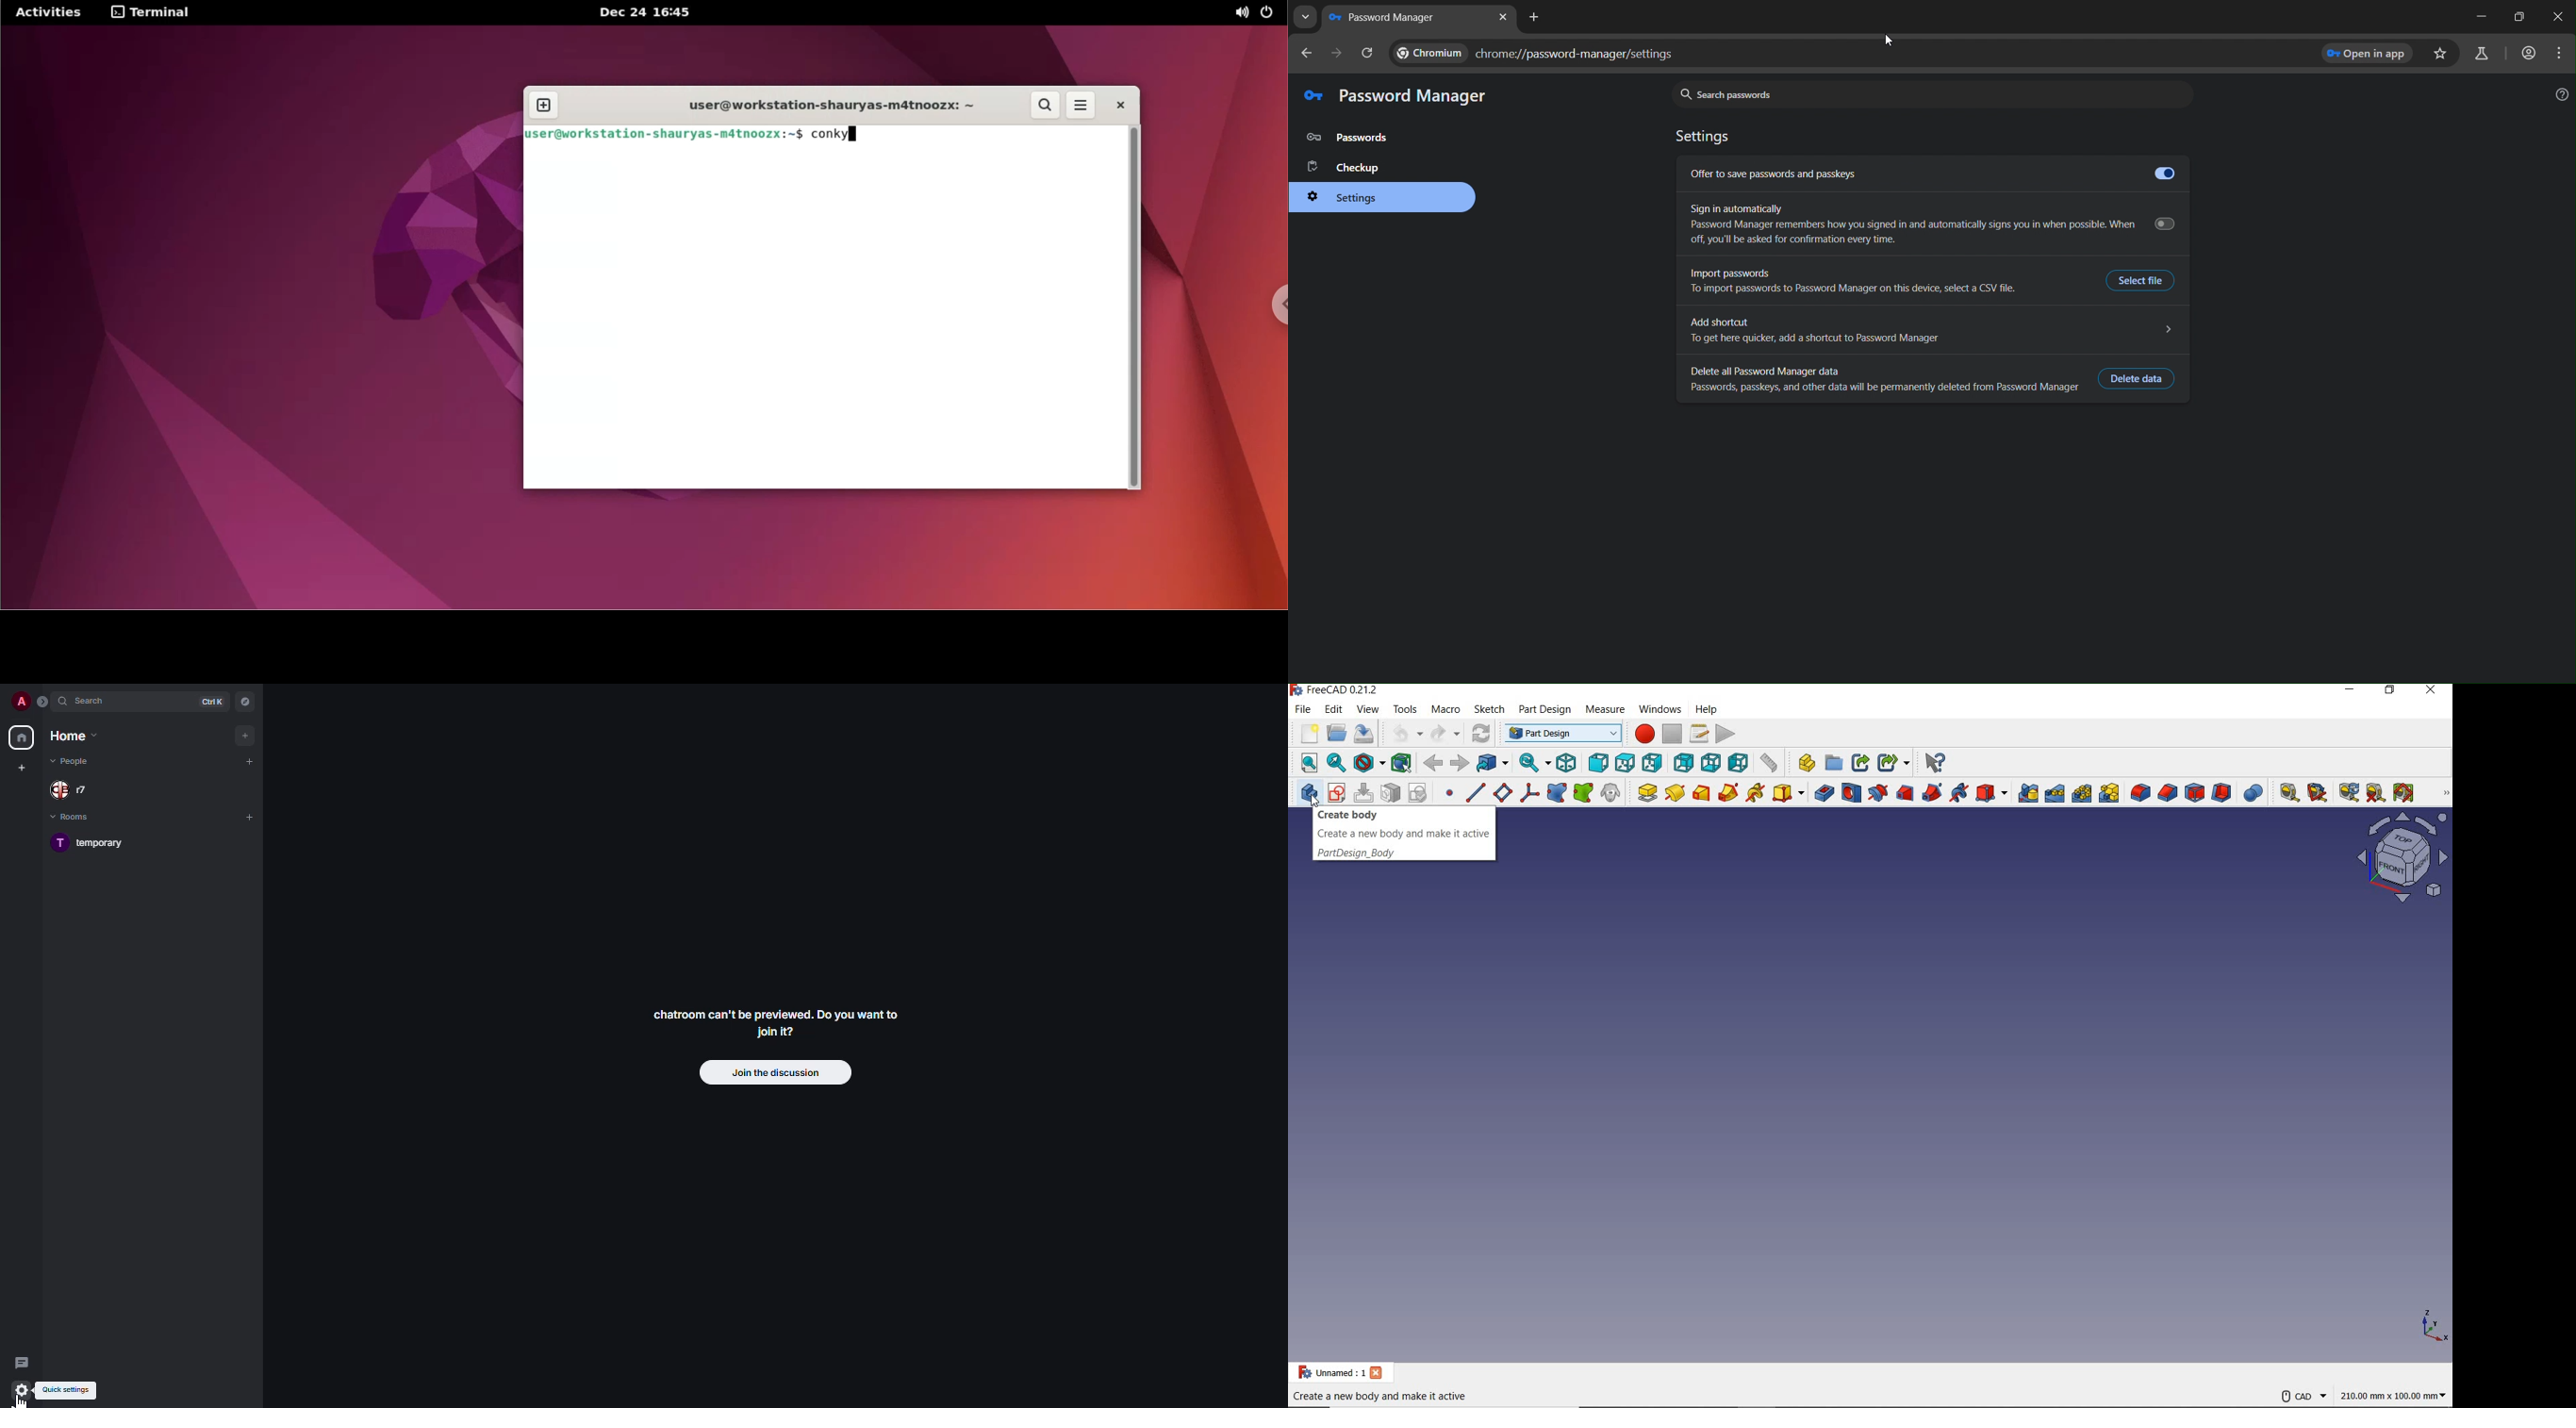  What do you see at coordinates (2141, 793) in the screenshot?
I see `FILLET` at bounding box center [2141, 793].